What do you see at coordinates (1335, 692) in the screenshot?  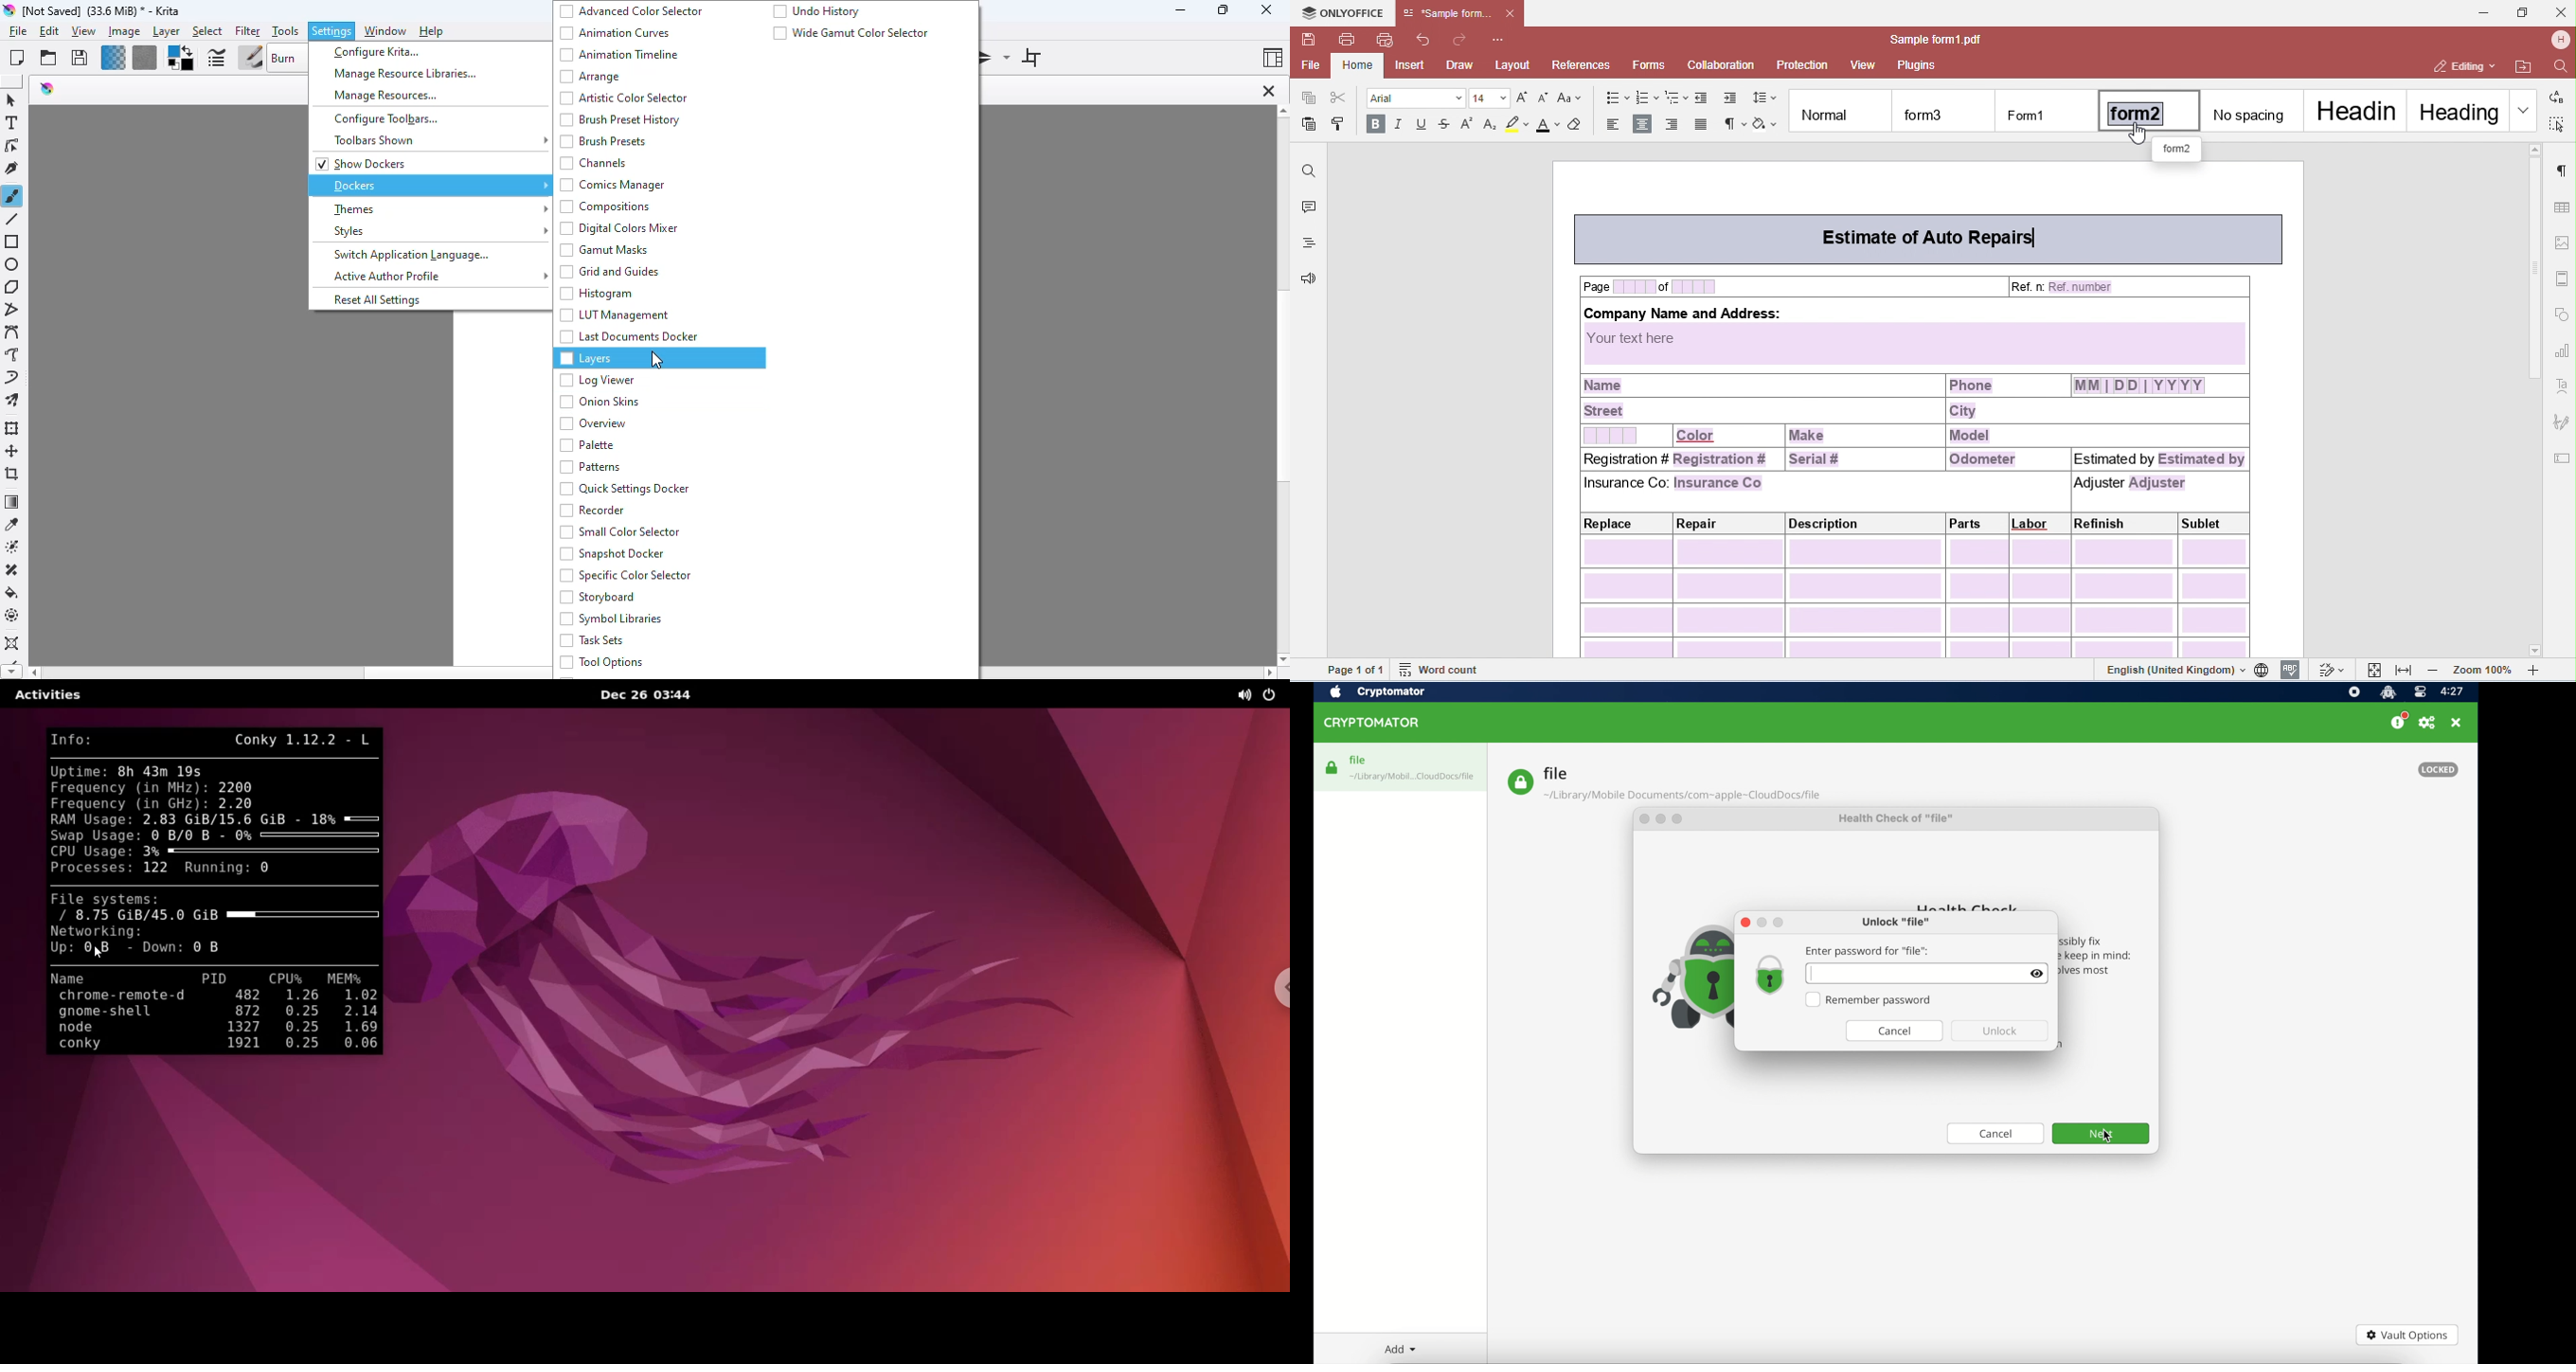 I see `apple icon` at bounding box center [1335, 692].